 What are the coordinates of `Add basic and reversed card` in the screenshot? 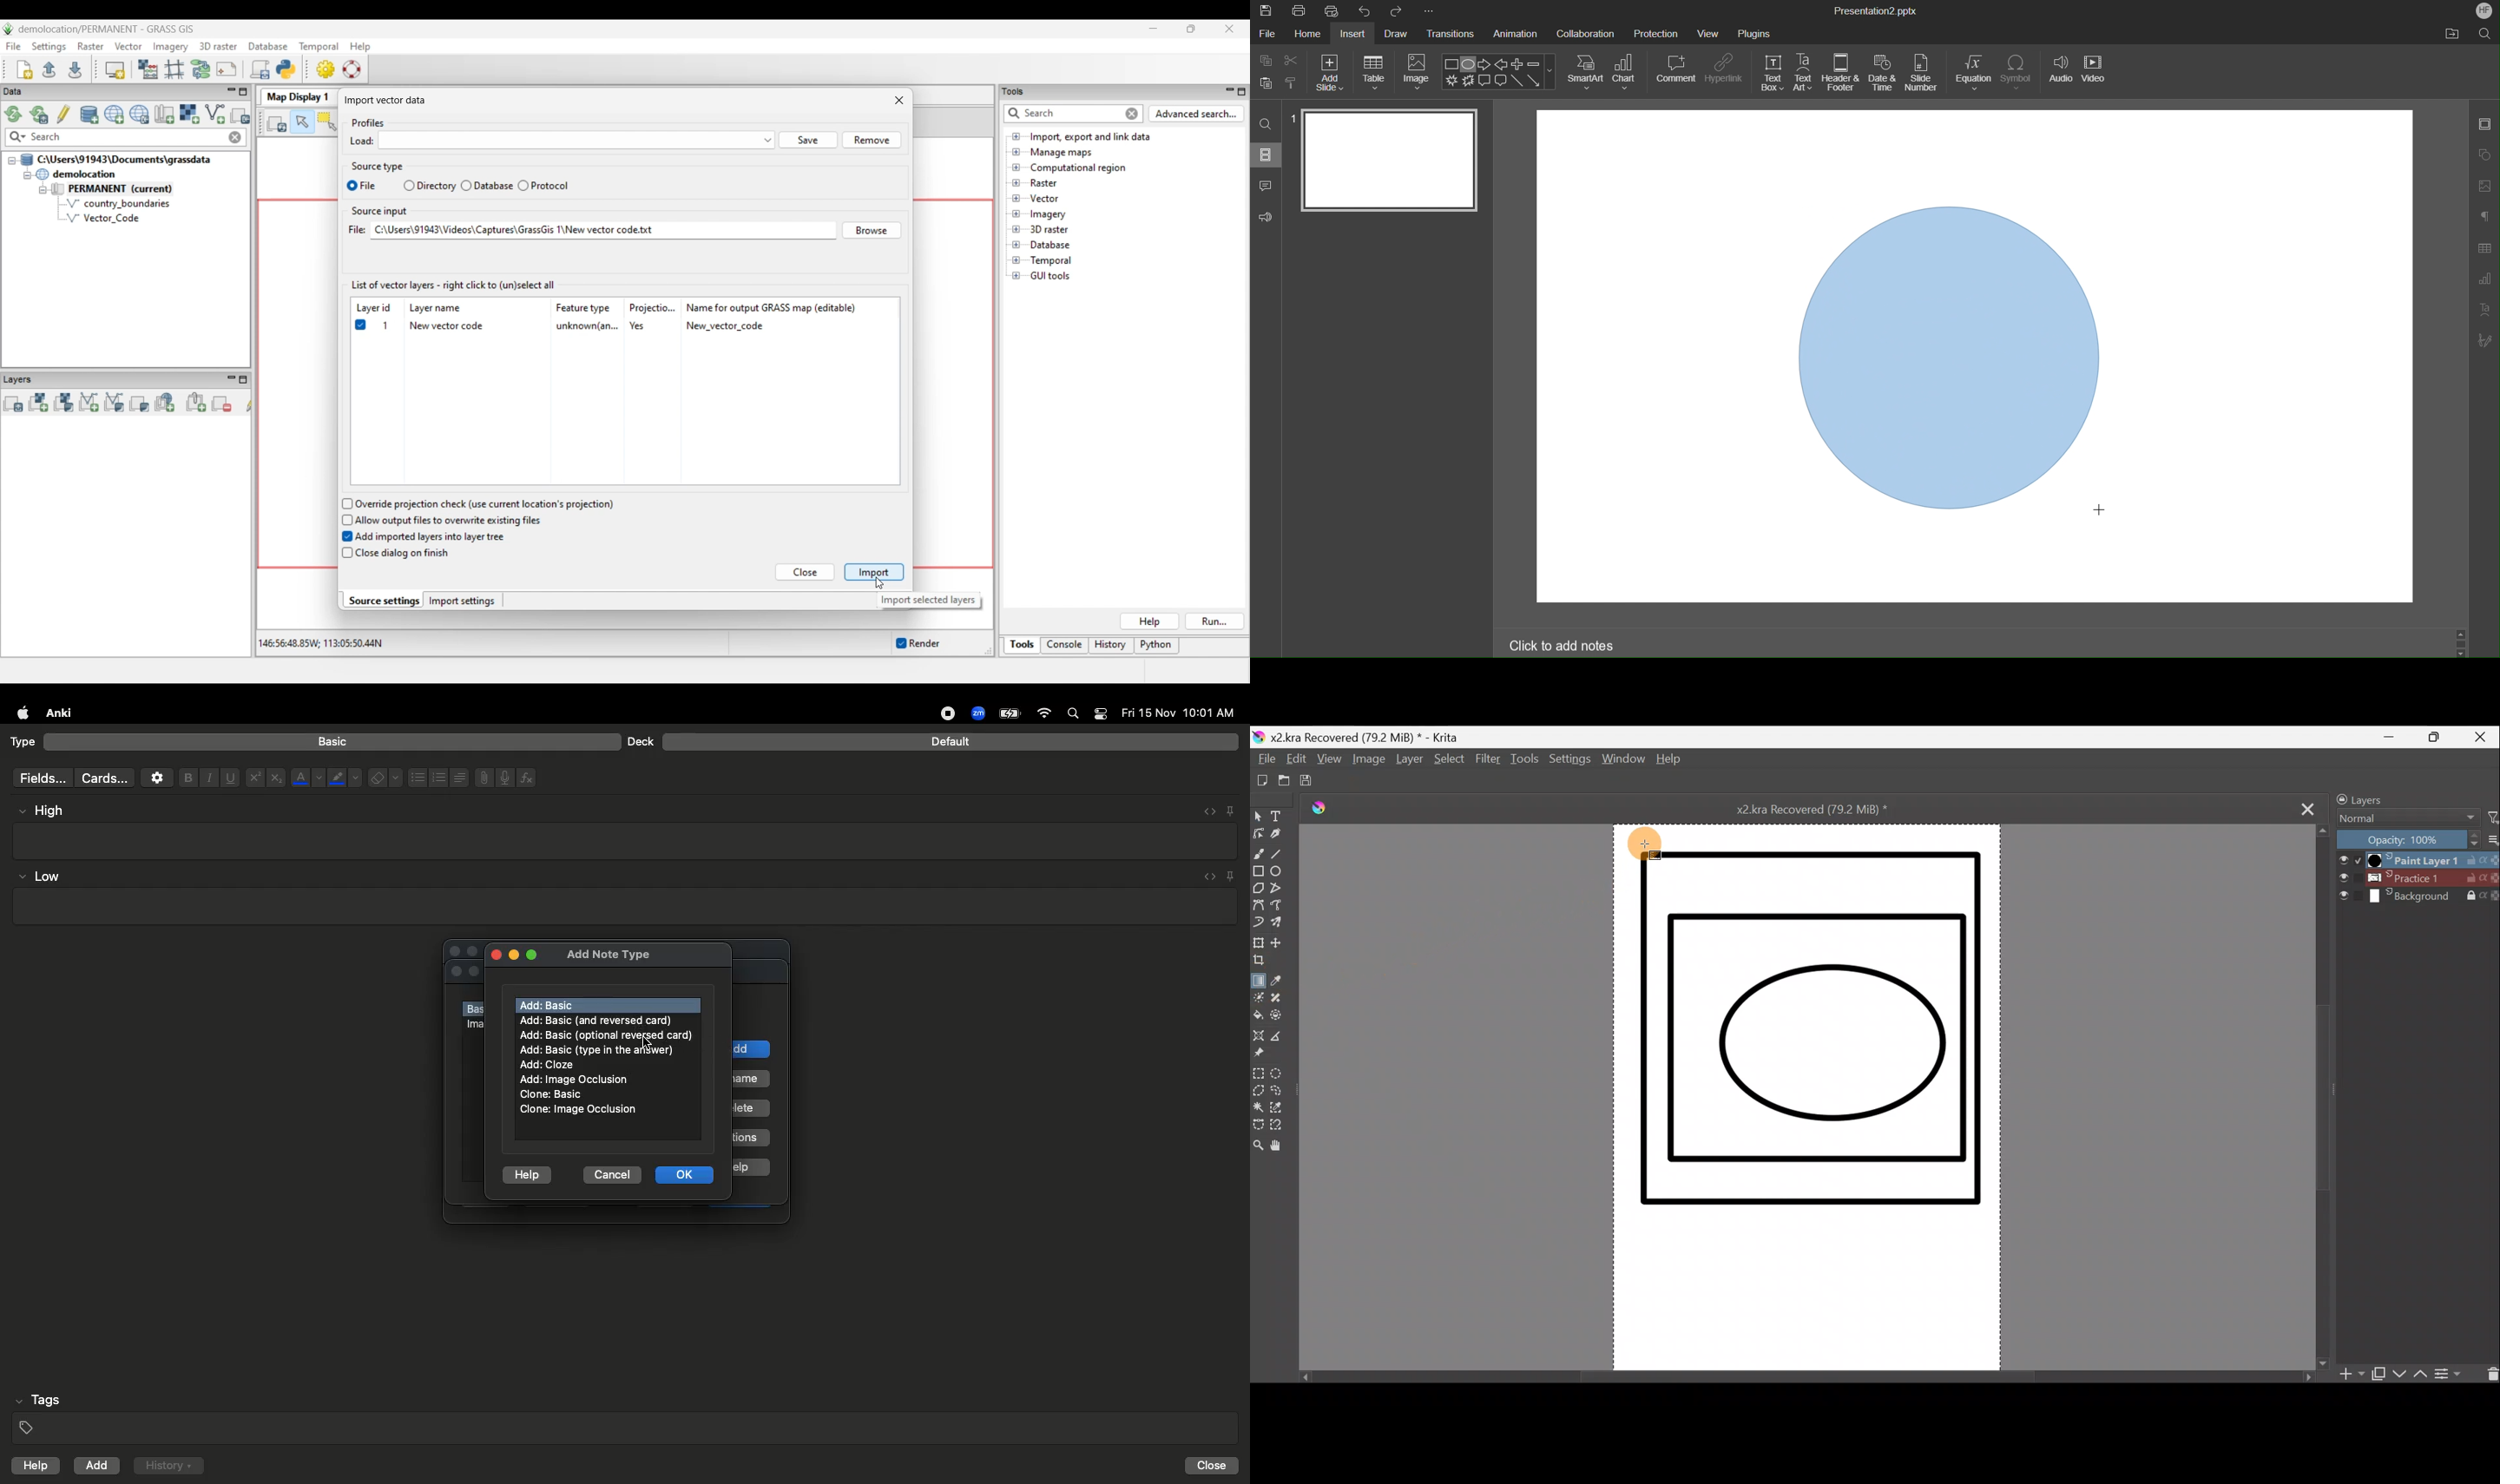 It's located at (605, 1021).